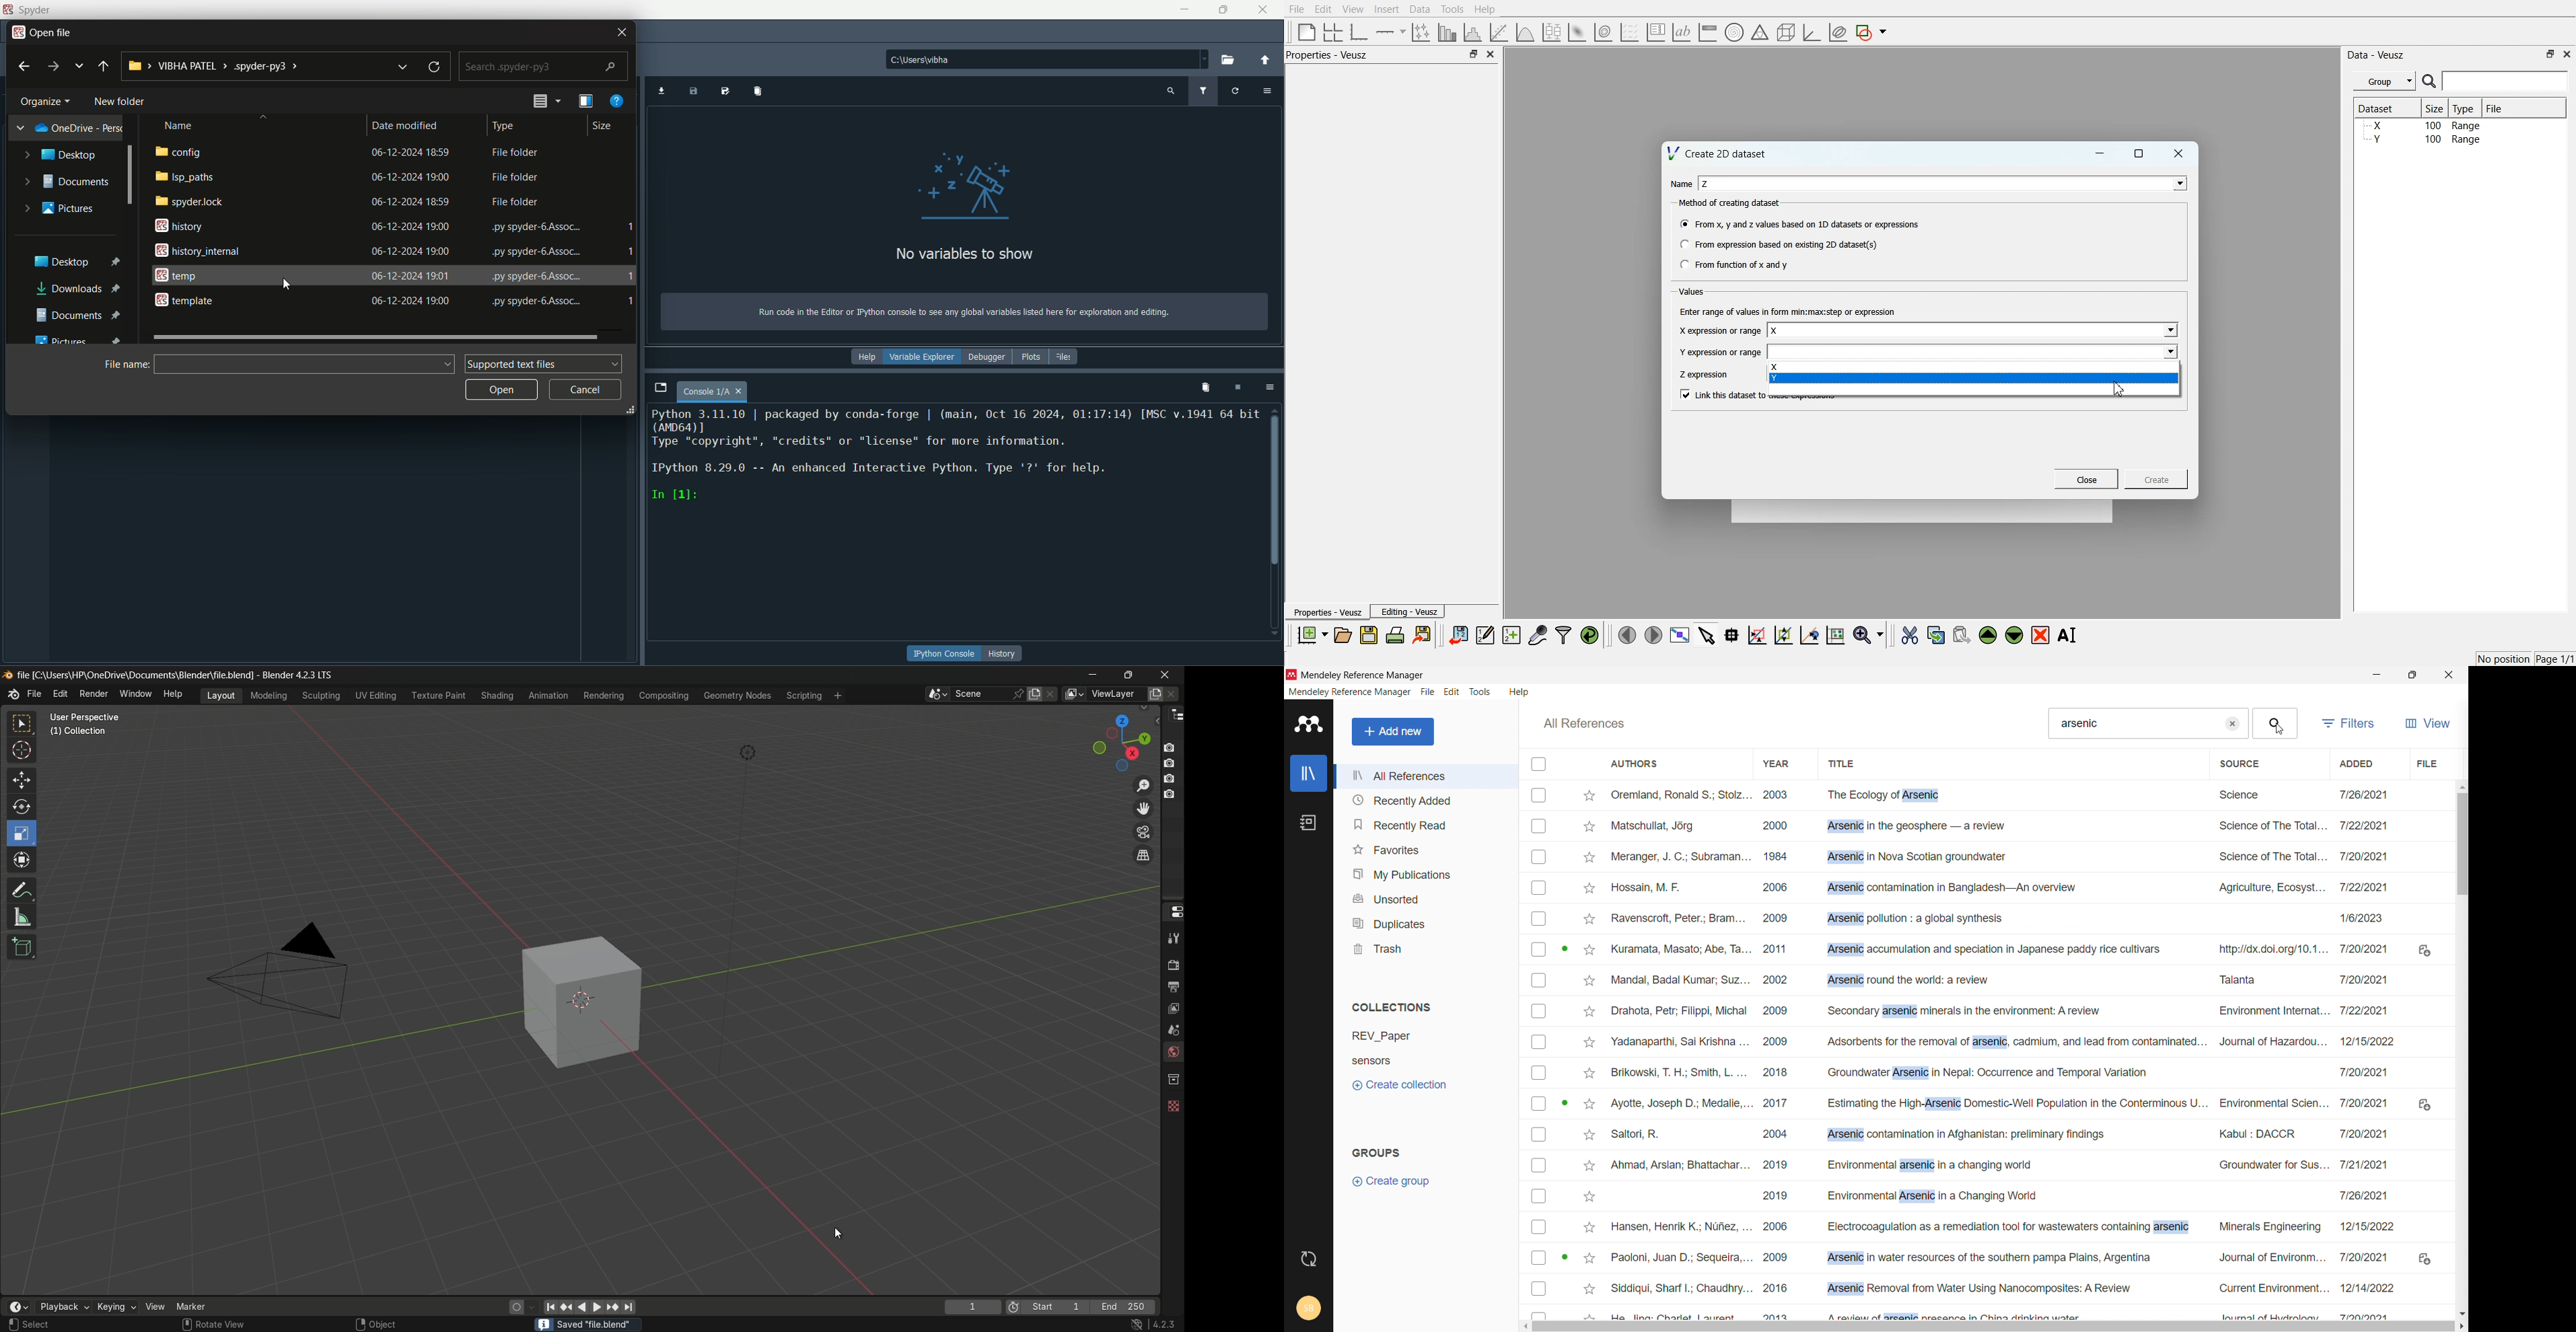  I want to click on pictures, so click(62, 207).